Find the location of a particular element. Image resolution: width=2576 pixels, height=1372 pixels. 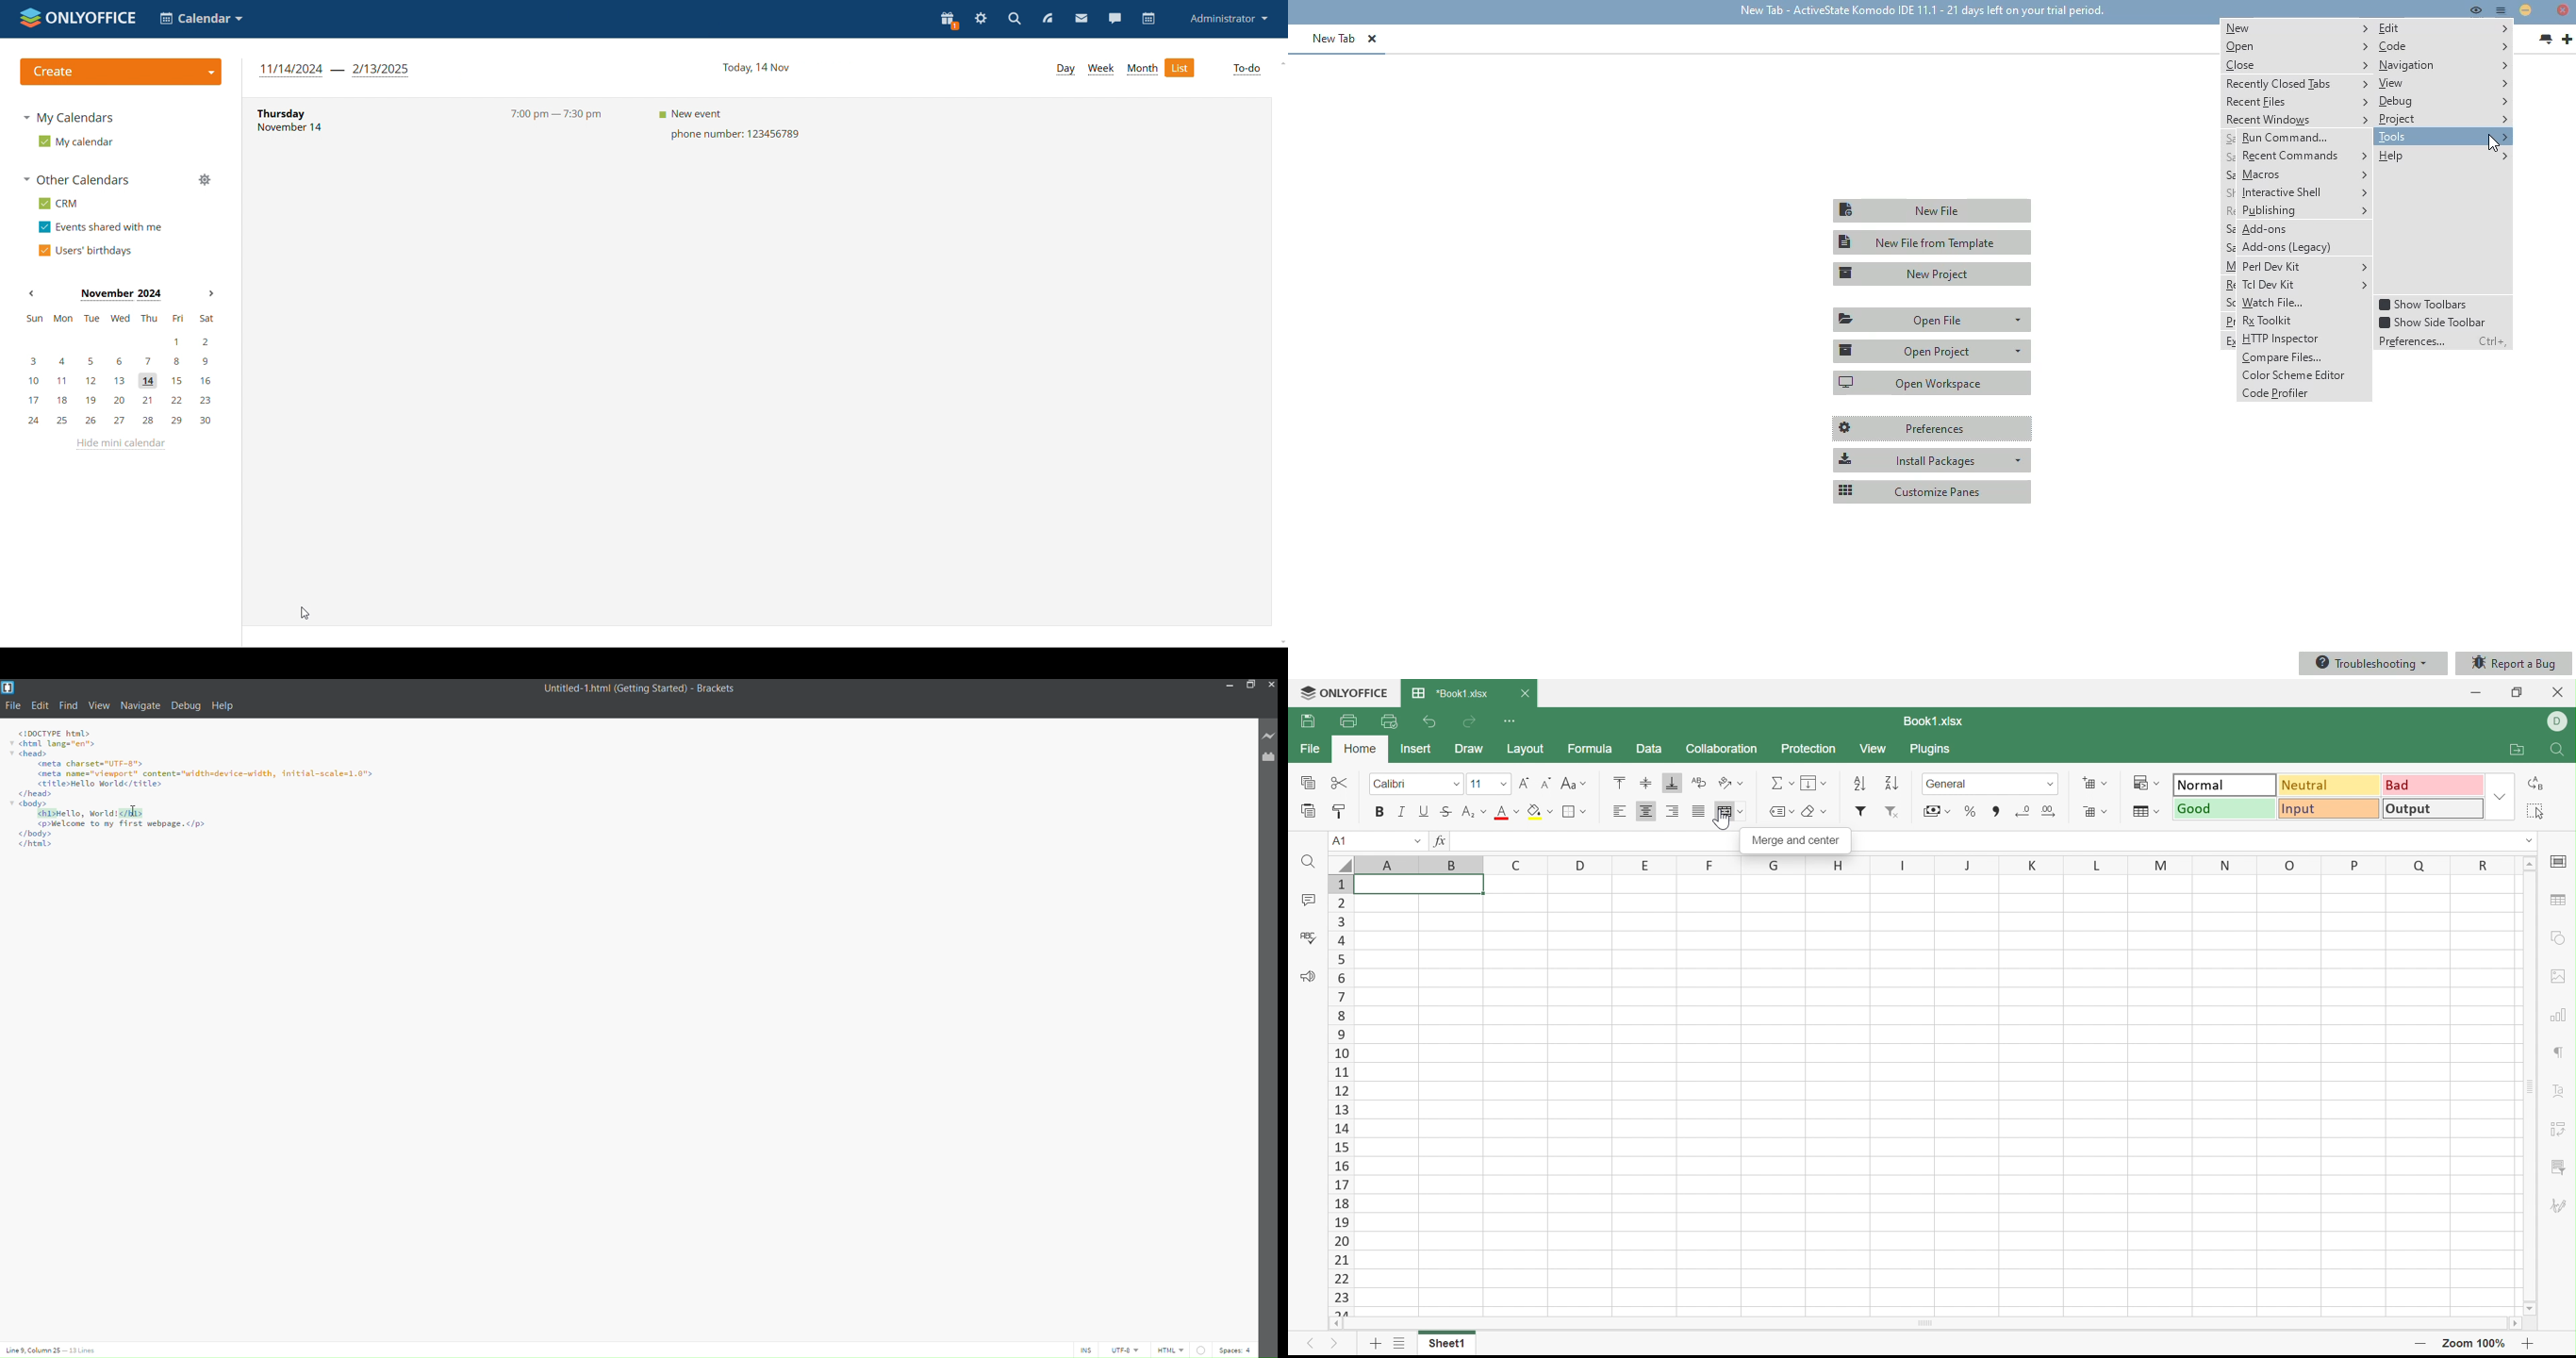

search is located at coordinates (1013, 19).